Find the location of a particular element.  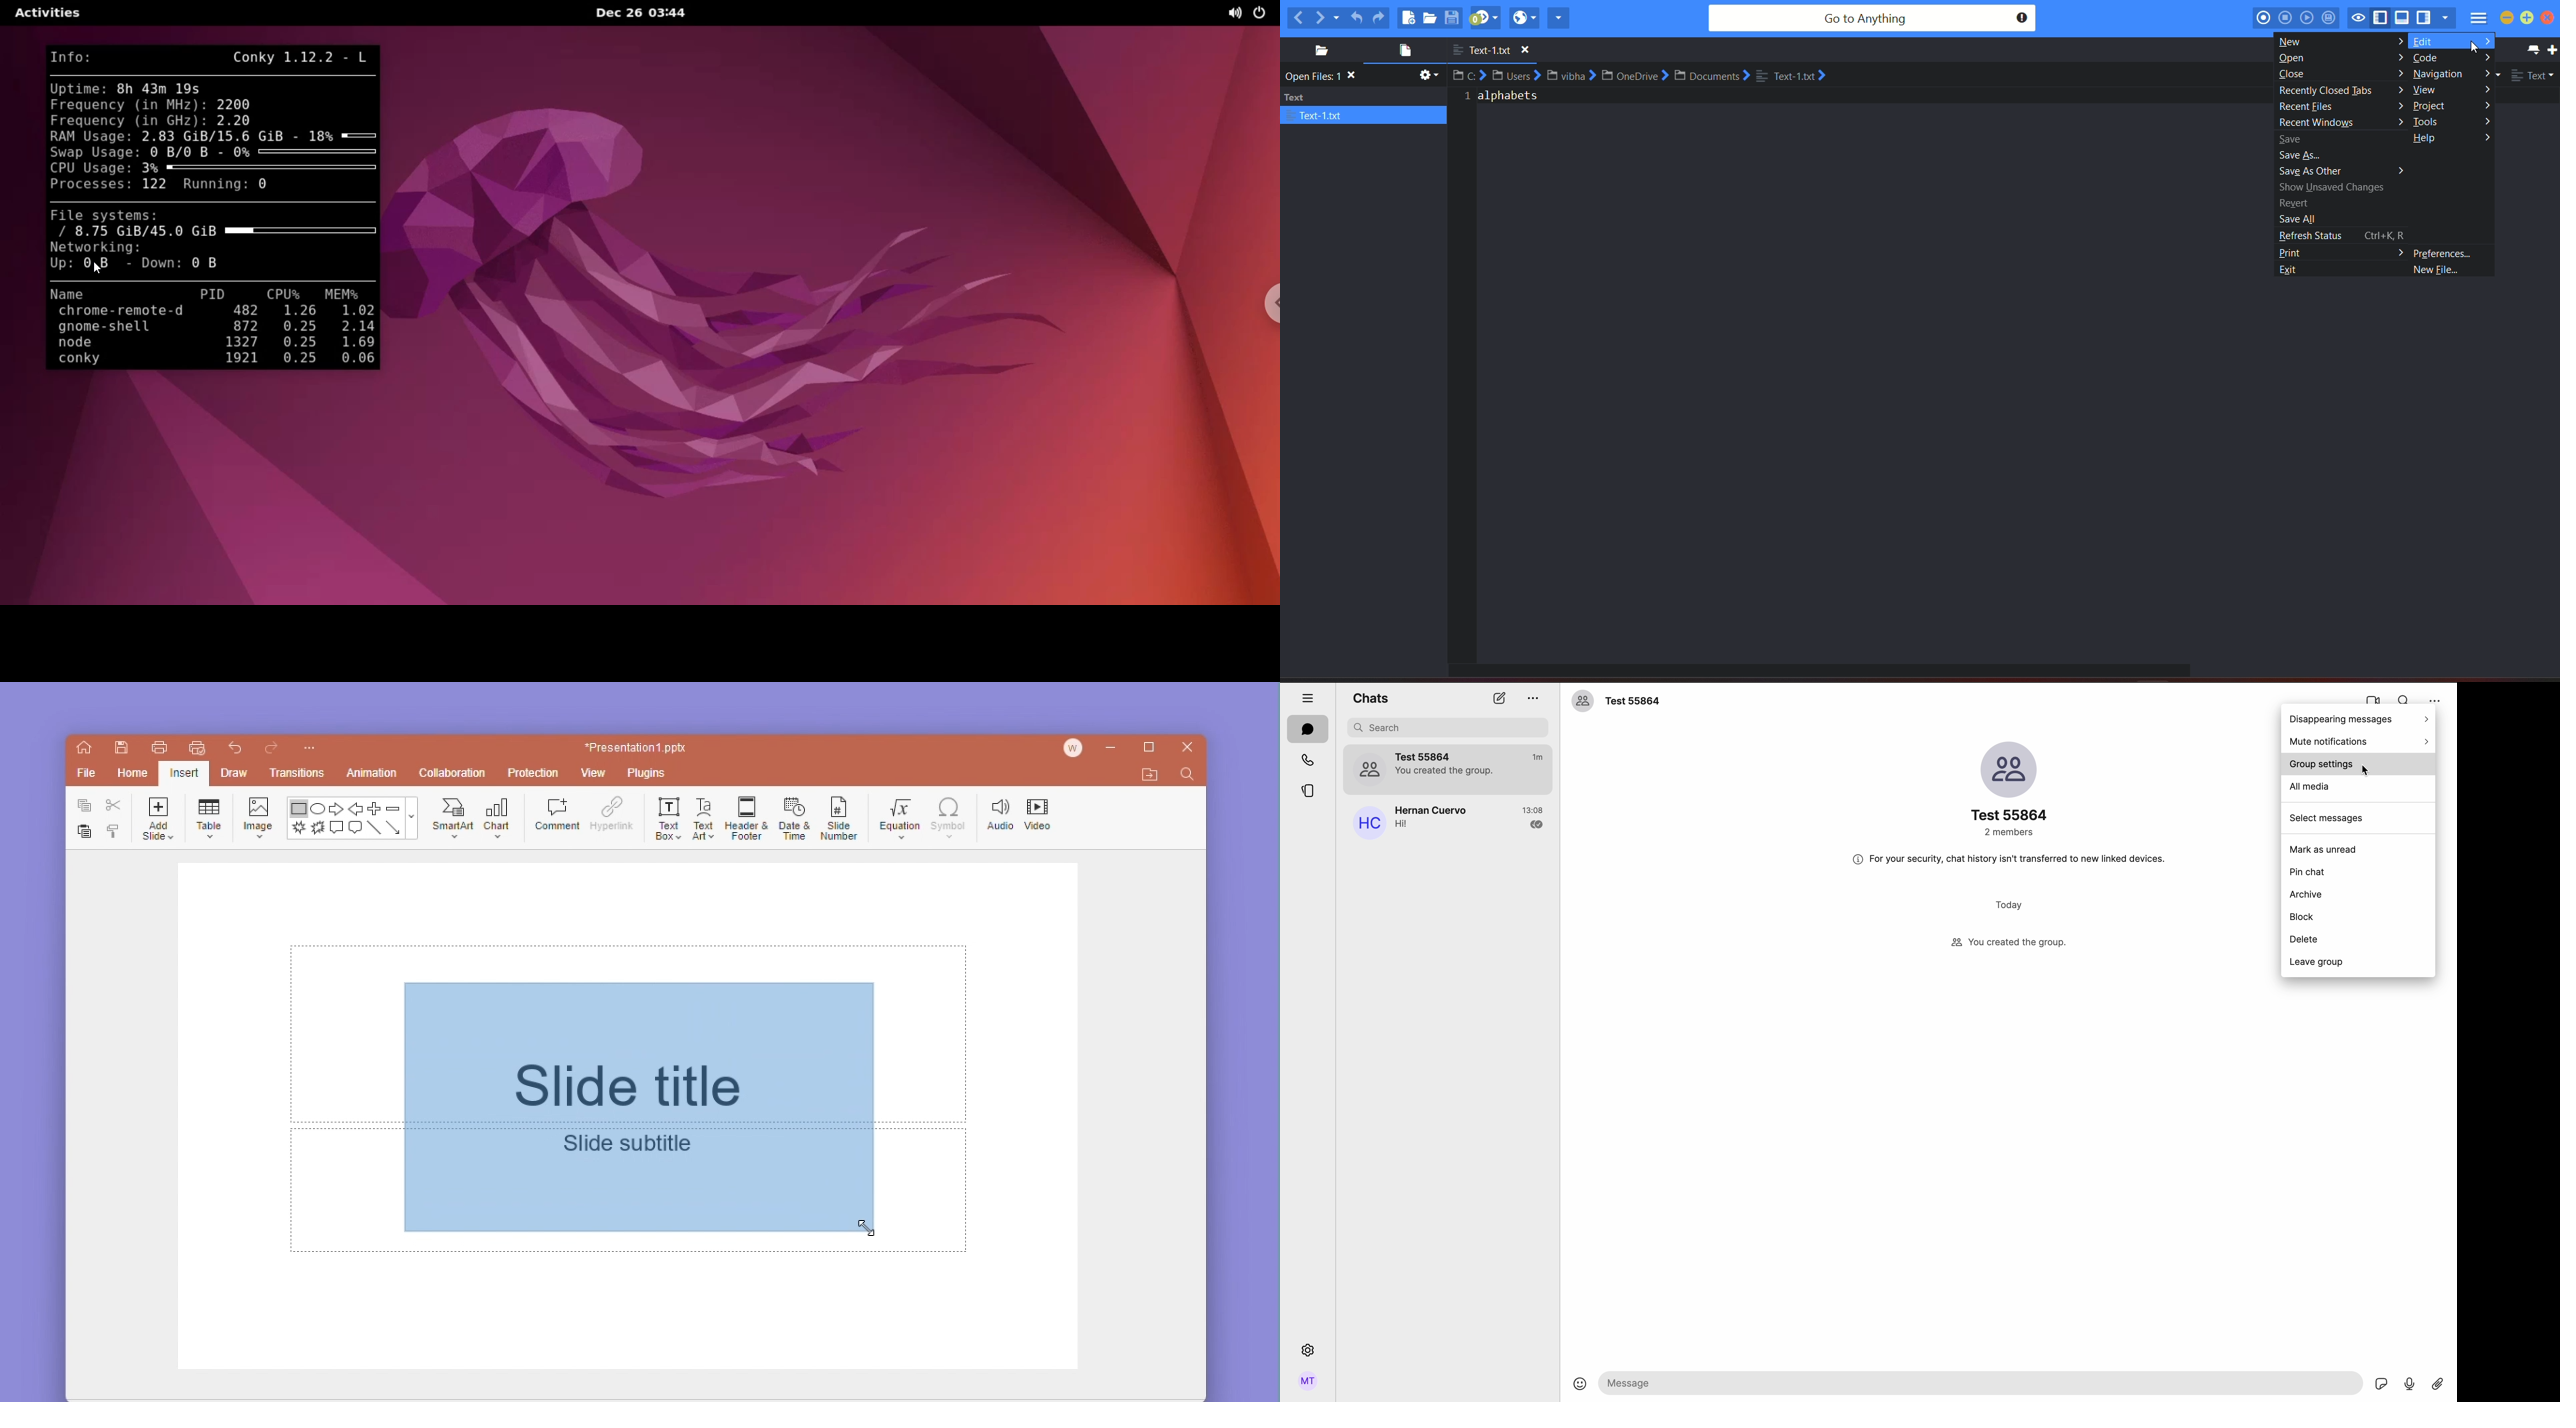

brush stroke shape is located at coordinates (299, 829).